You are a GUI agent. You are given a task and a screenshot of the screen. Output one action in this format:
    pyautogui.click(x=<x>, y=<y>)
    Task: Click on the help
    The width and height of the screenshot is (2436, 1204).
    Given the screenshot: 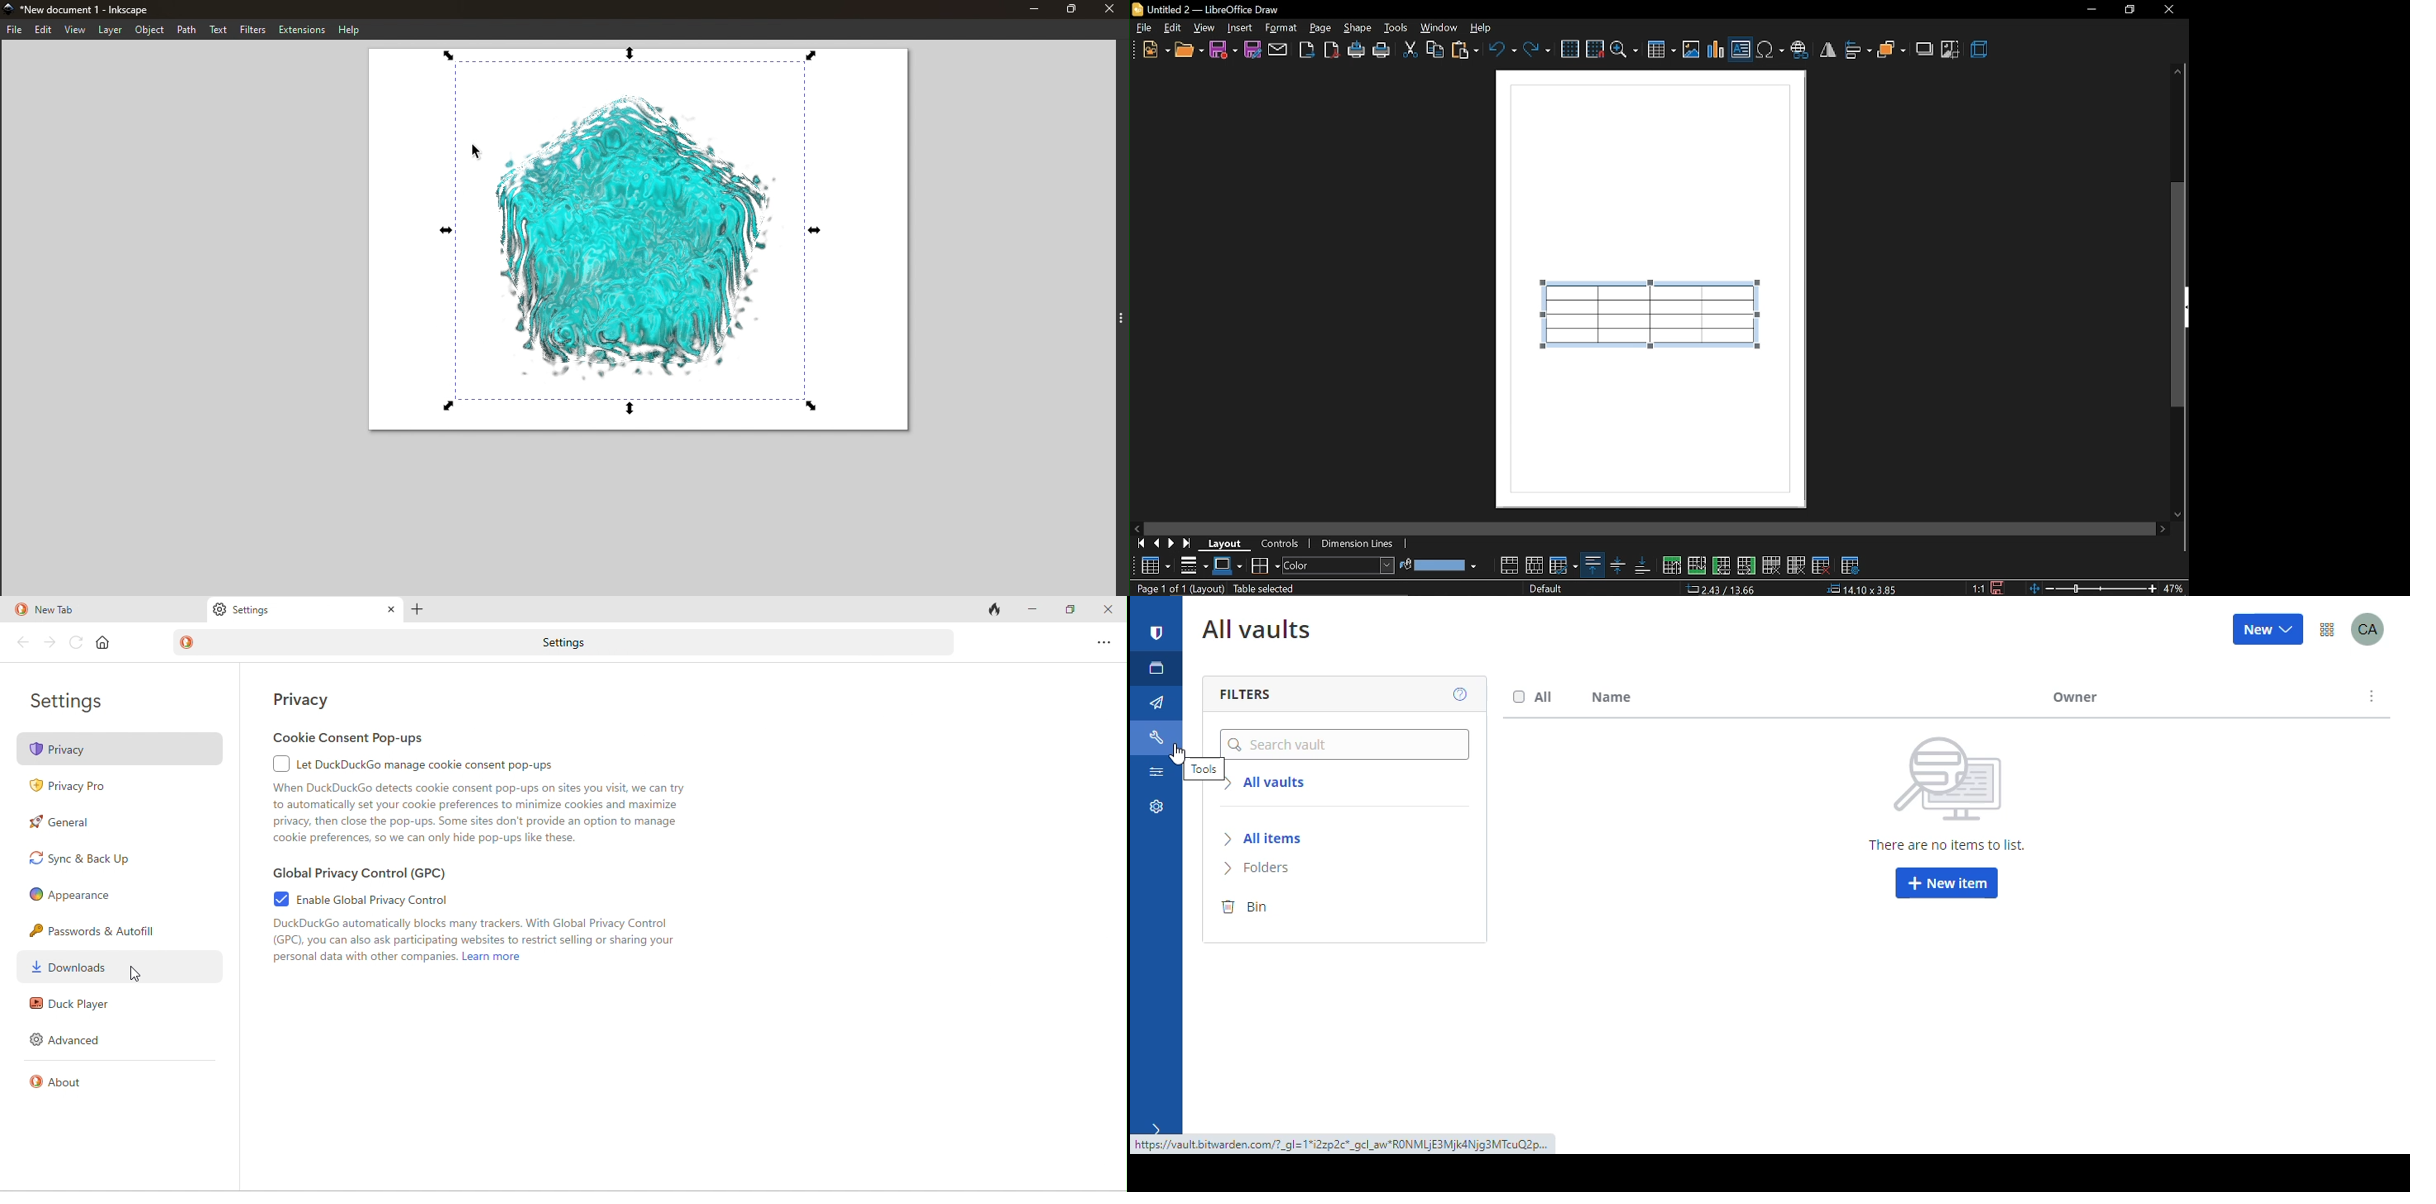 What is the action you would take?
    pyautogui.click(x=1485, y=27)
    